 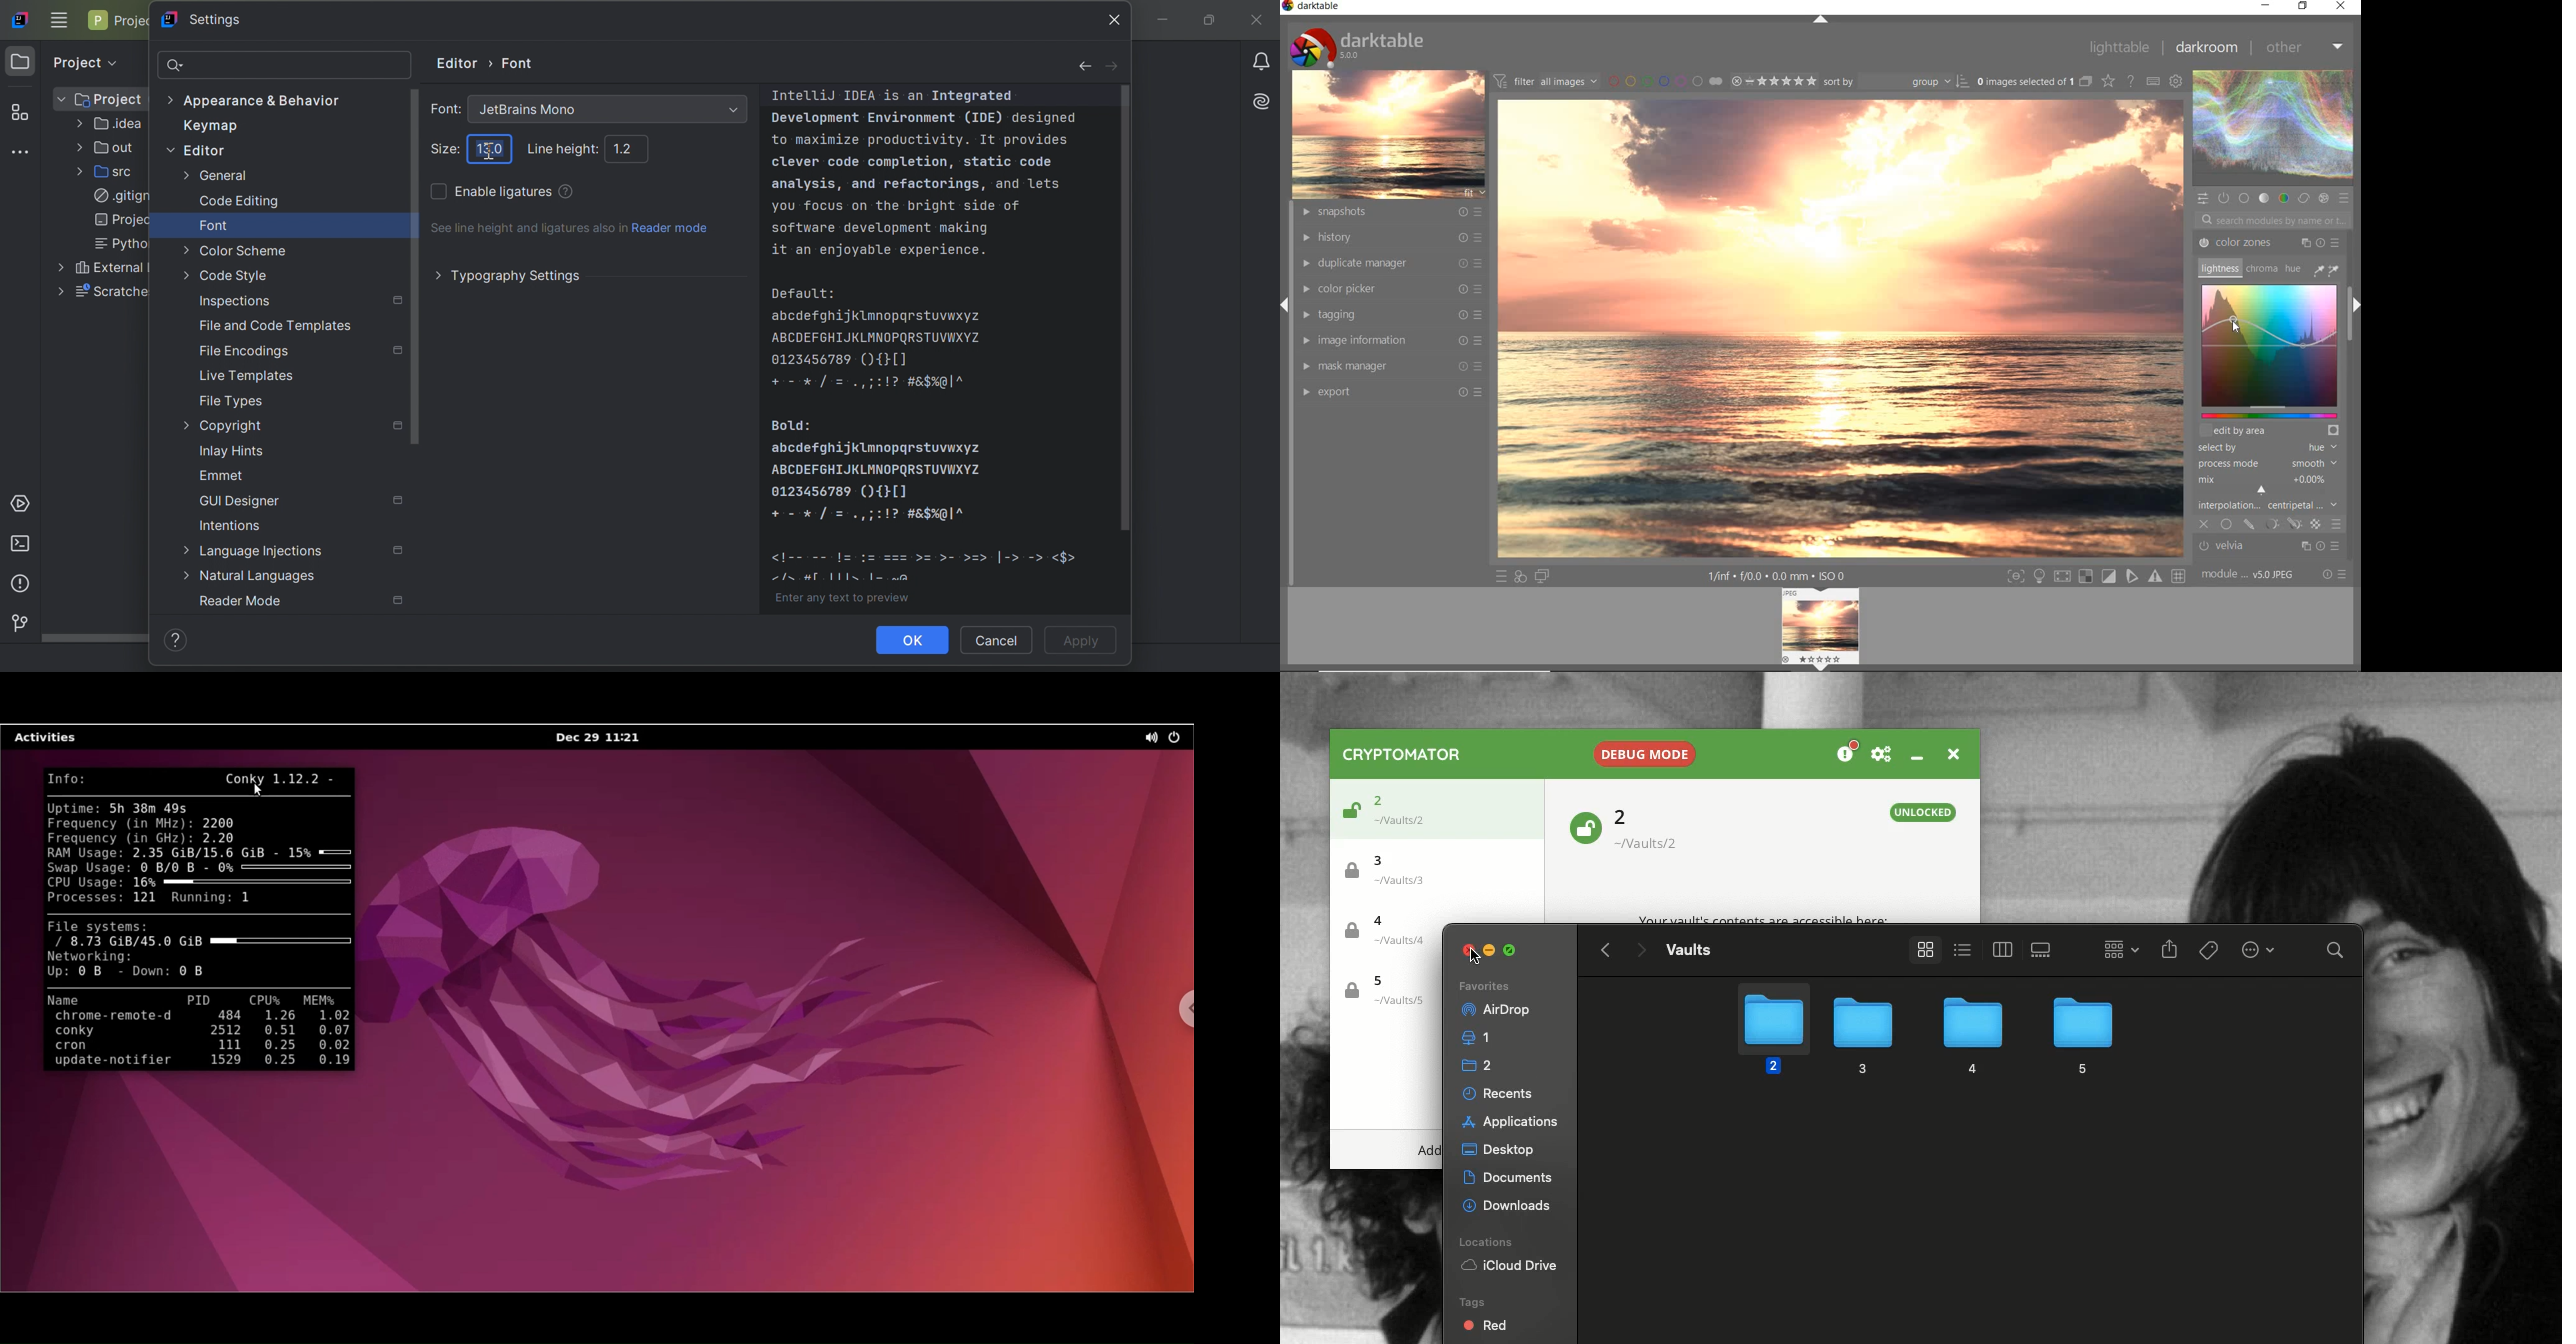 I want to click on + - * / = . , ; : ! ? # & $ % @ | ^, so click(x=868, y=384).